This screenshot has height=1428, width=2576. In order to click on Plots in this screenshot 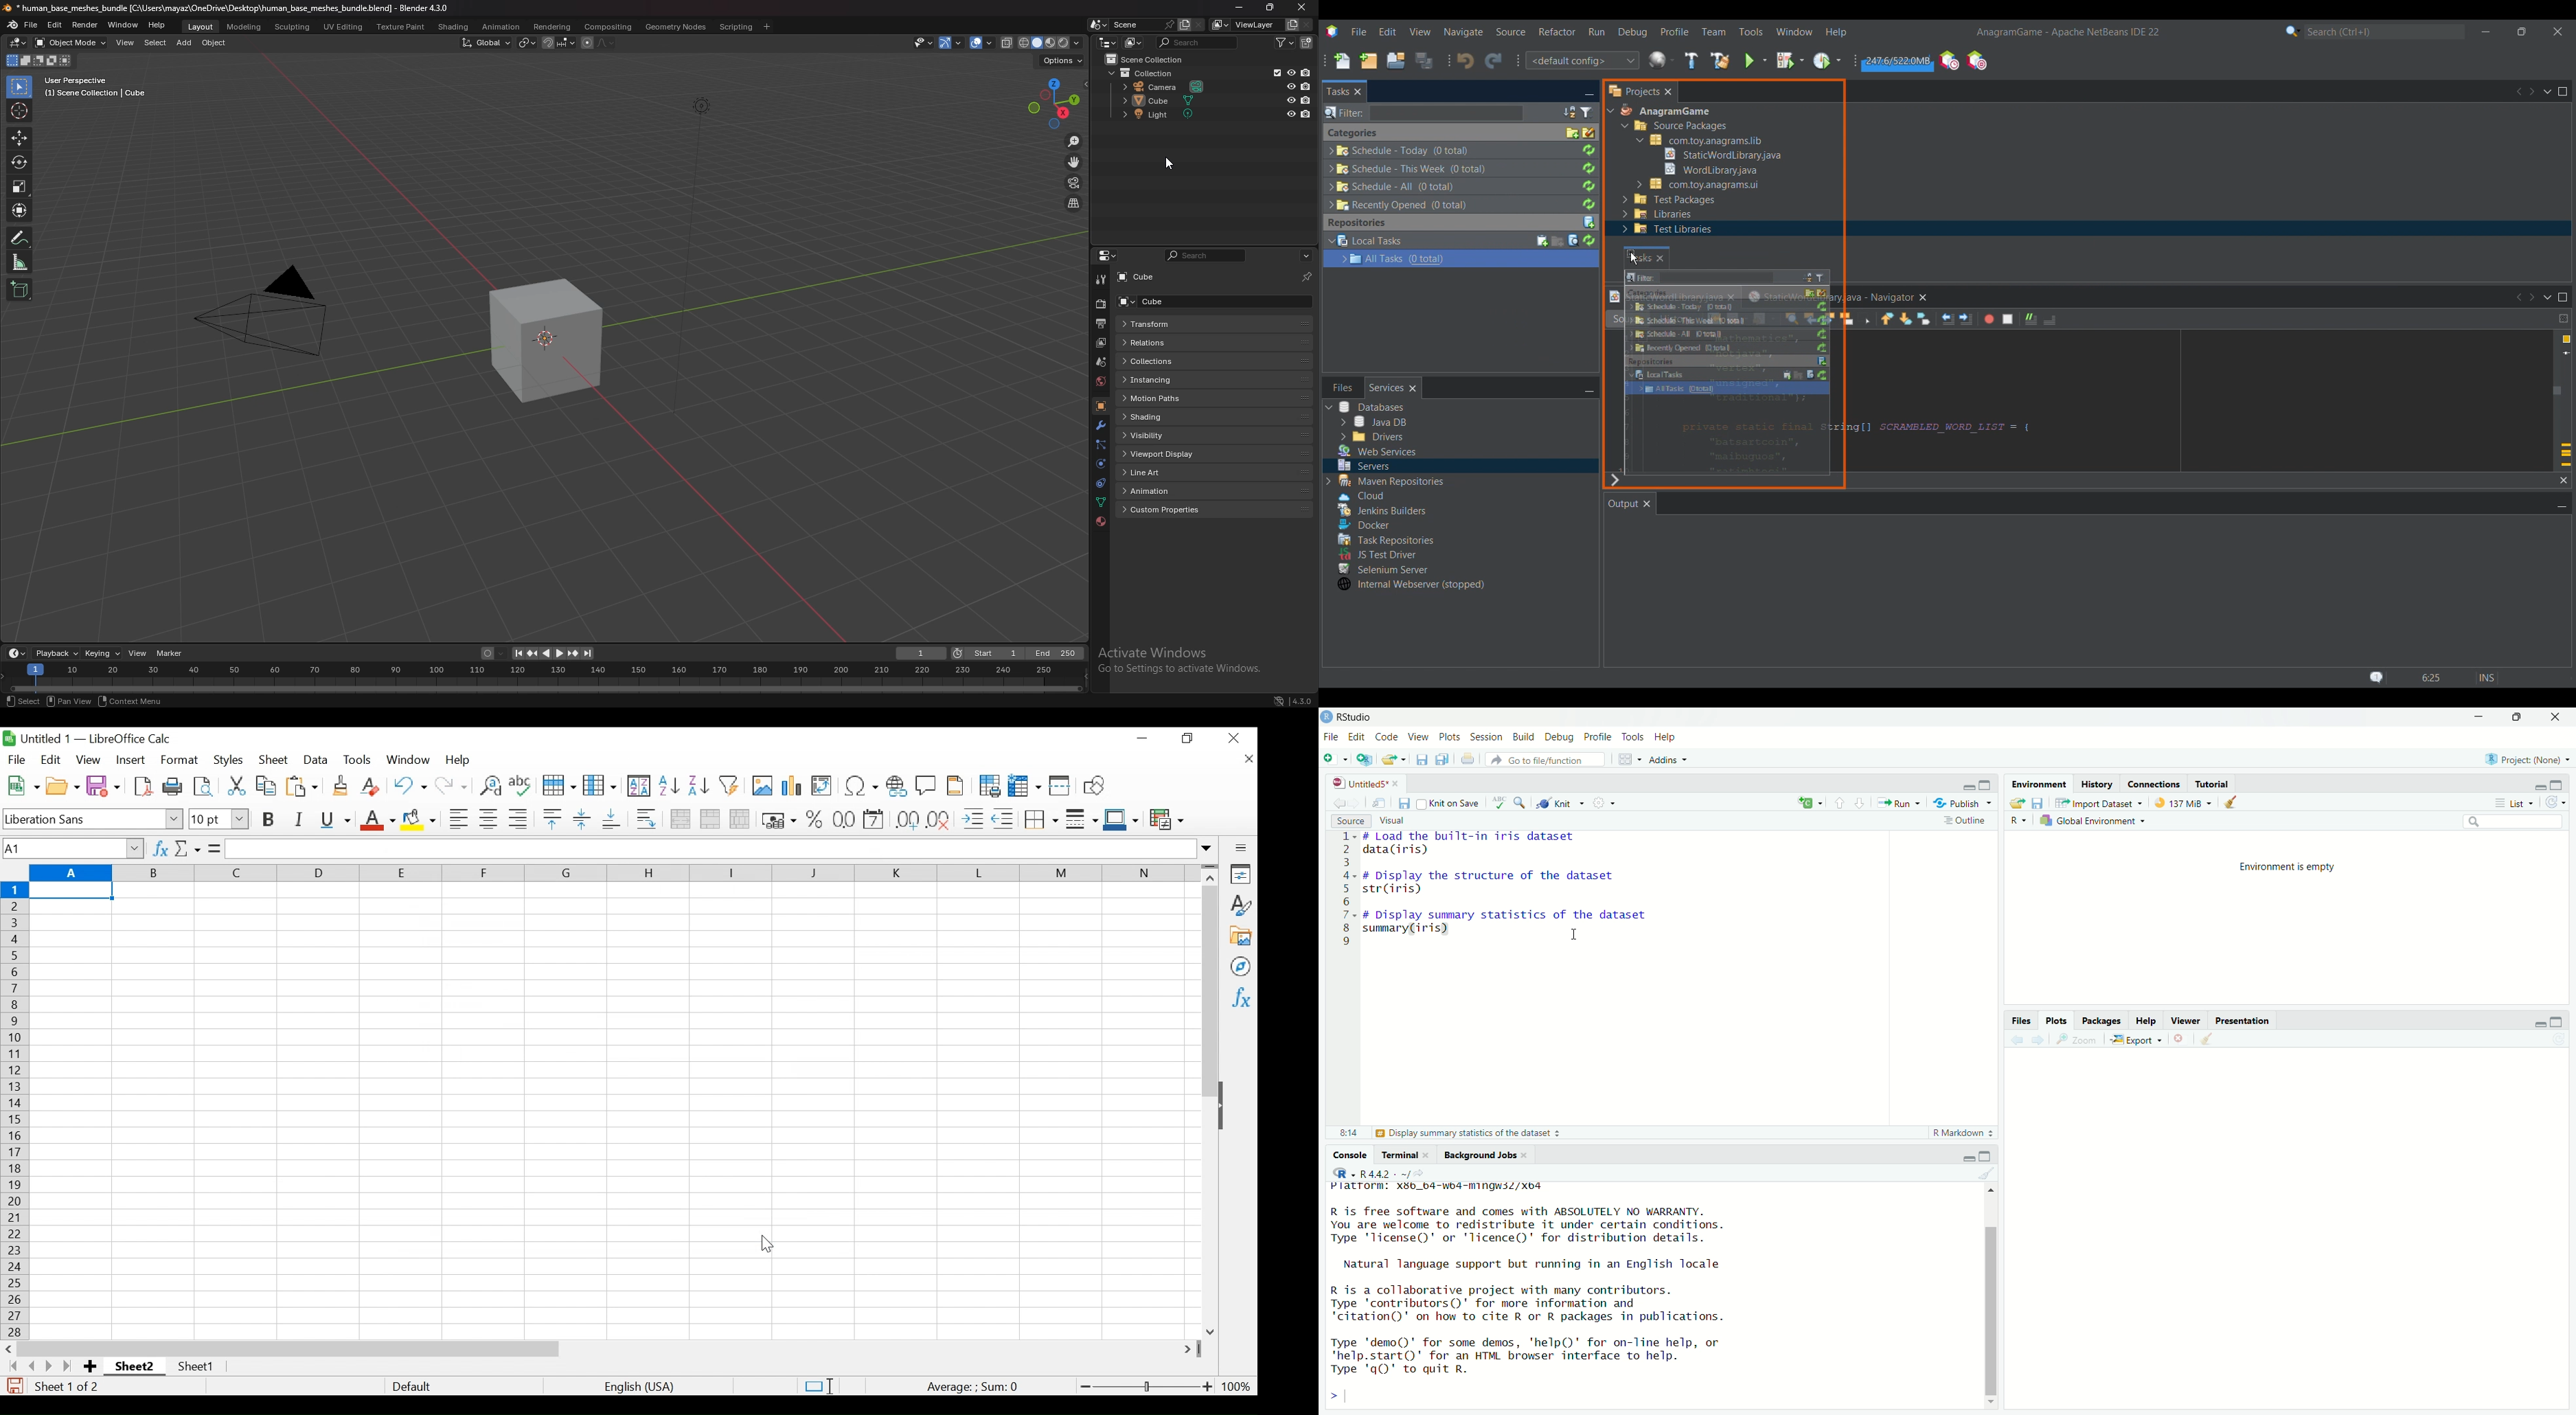, I will do `click(2057, 1021)`.